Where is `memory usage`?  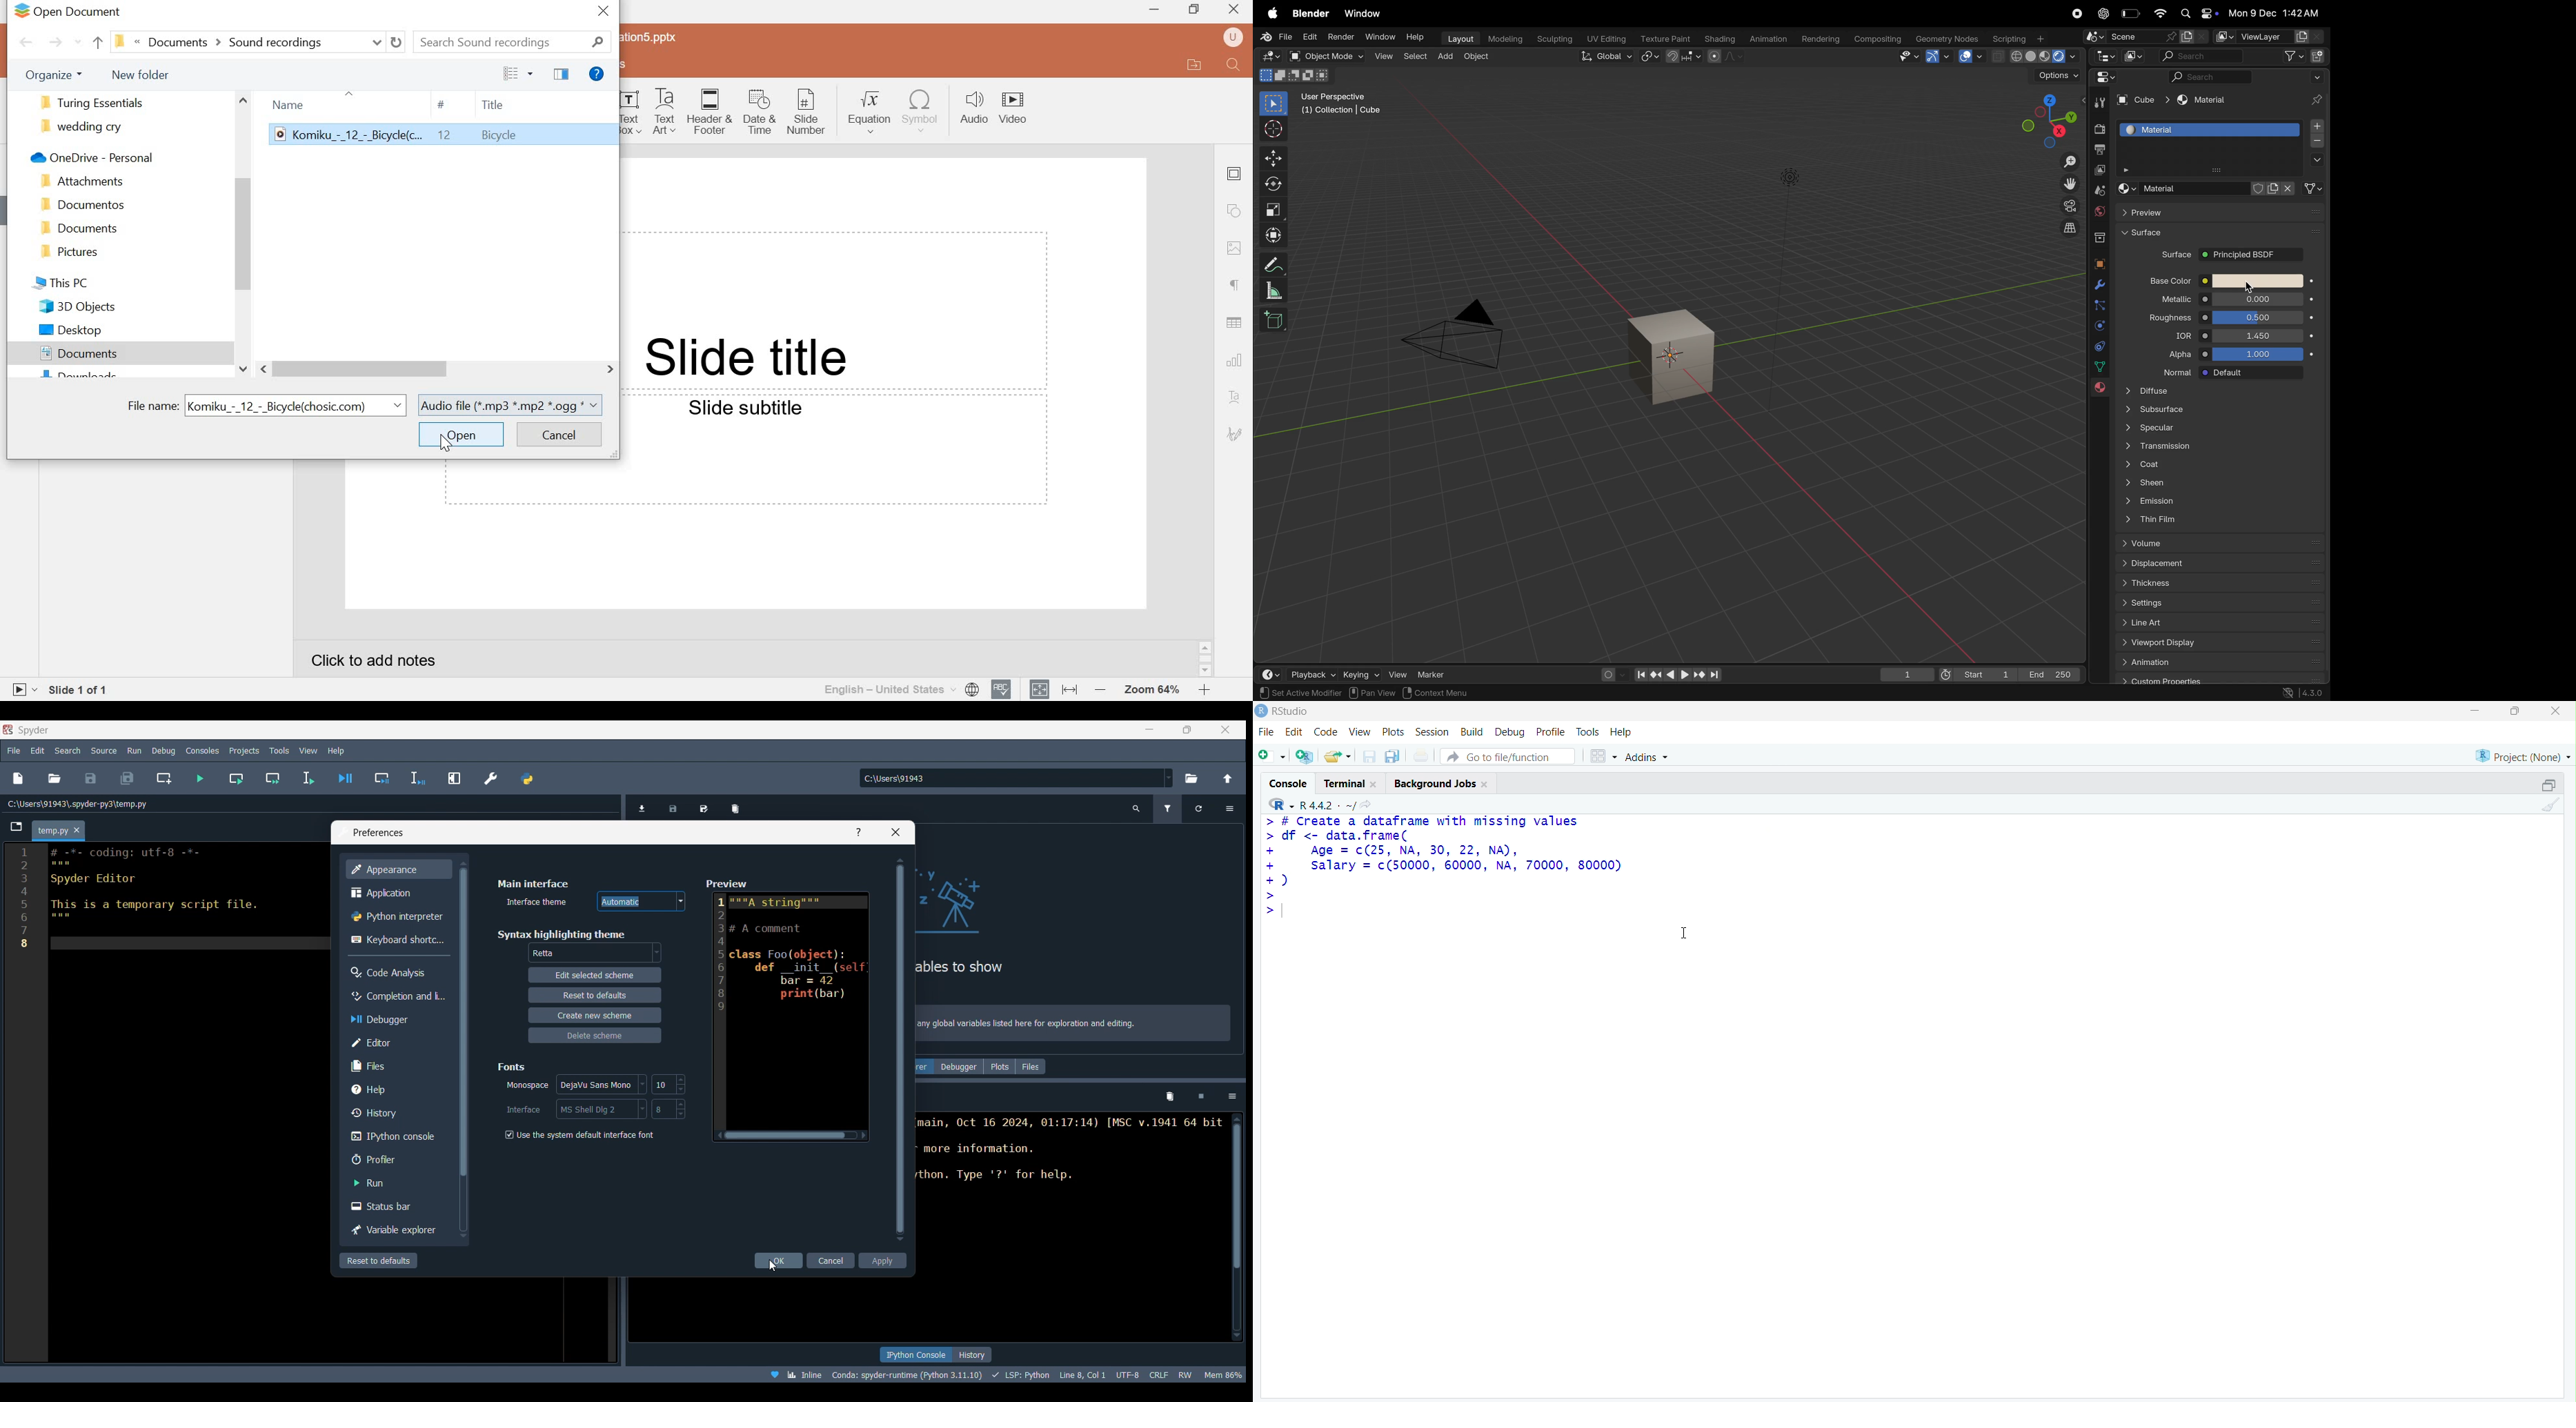 memory usage is located at coordinates (1223, 1373).